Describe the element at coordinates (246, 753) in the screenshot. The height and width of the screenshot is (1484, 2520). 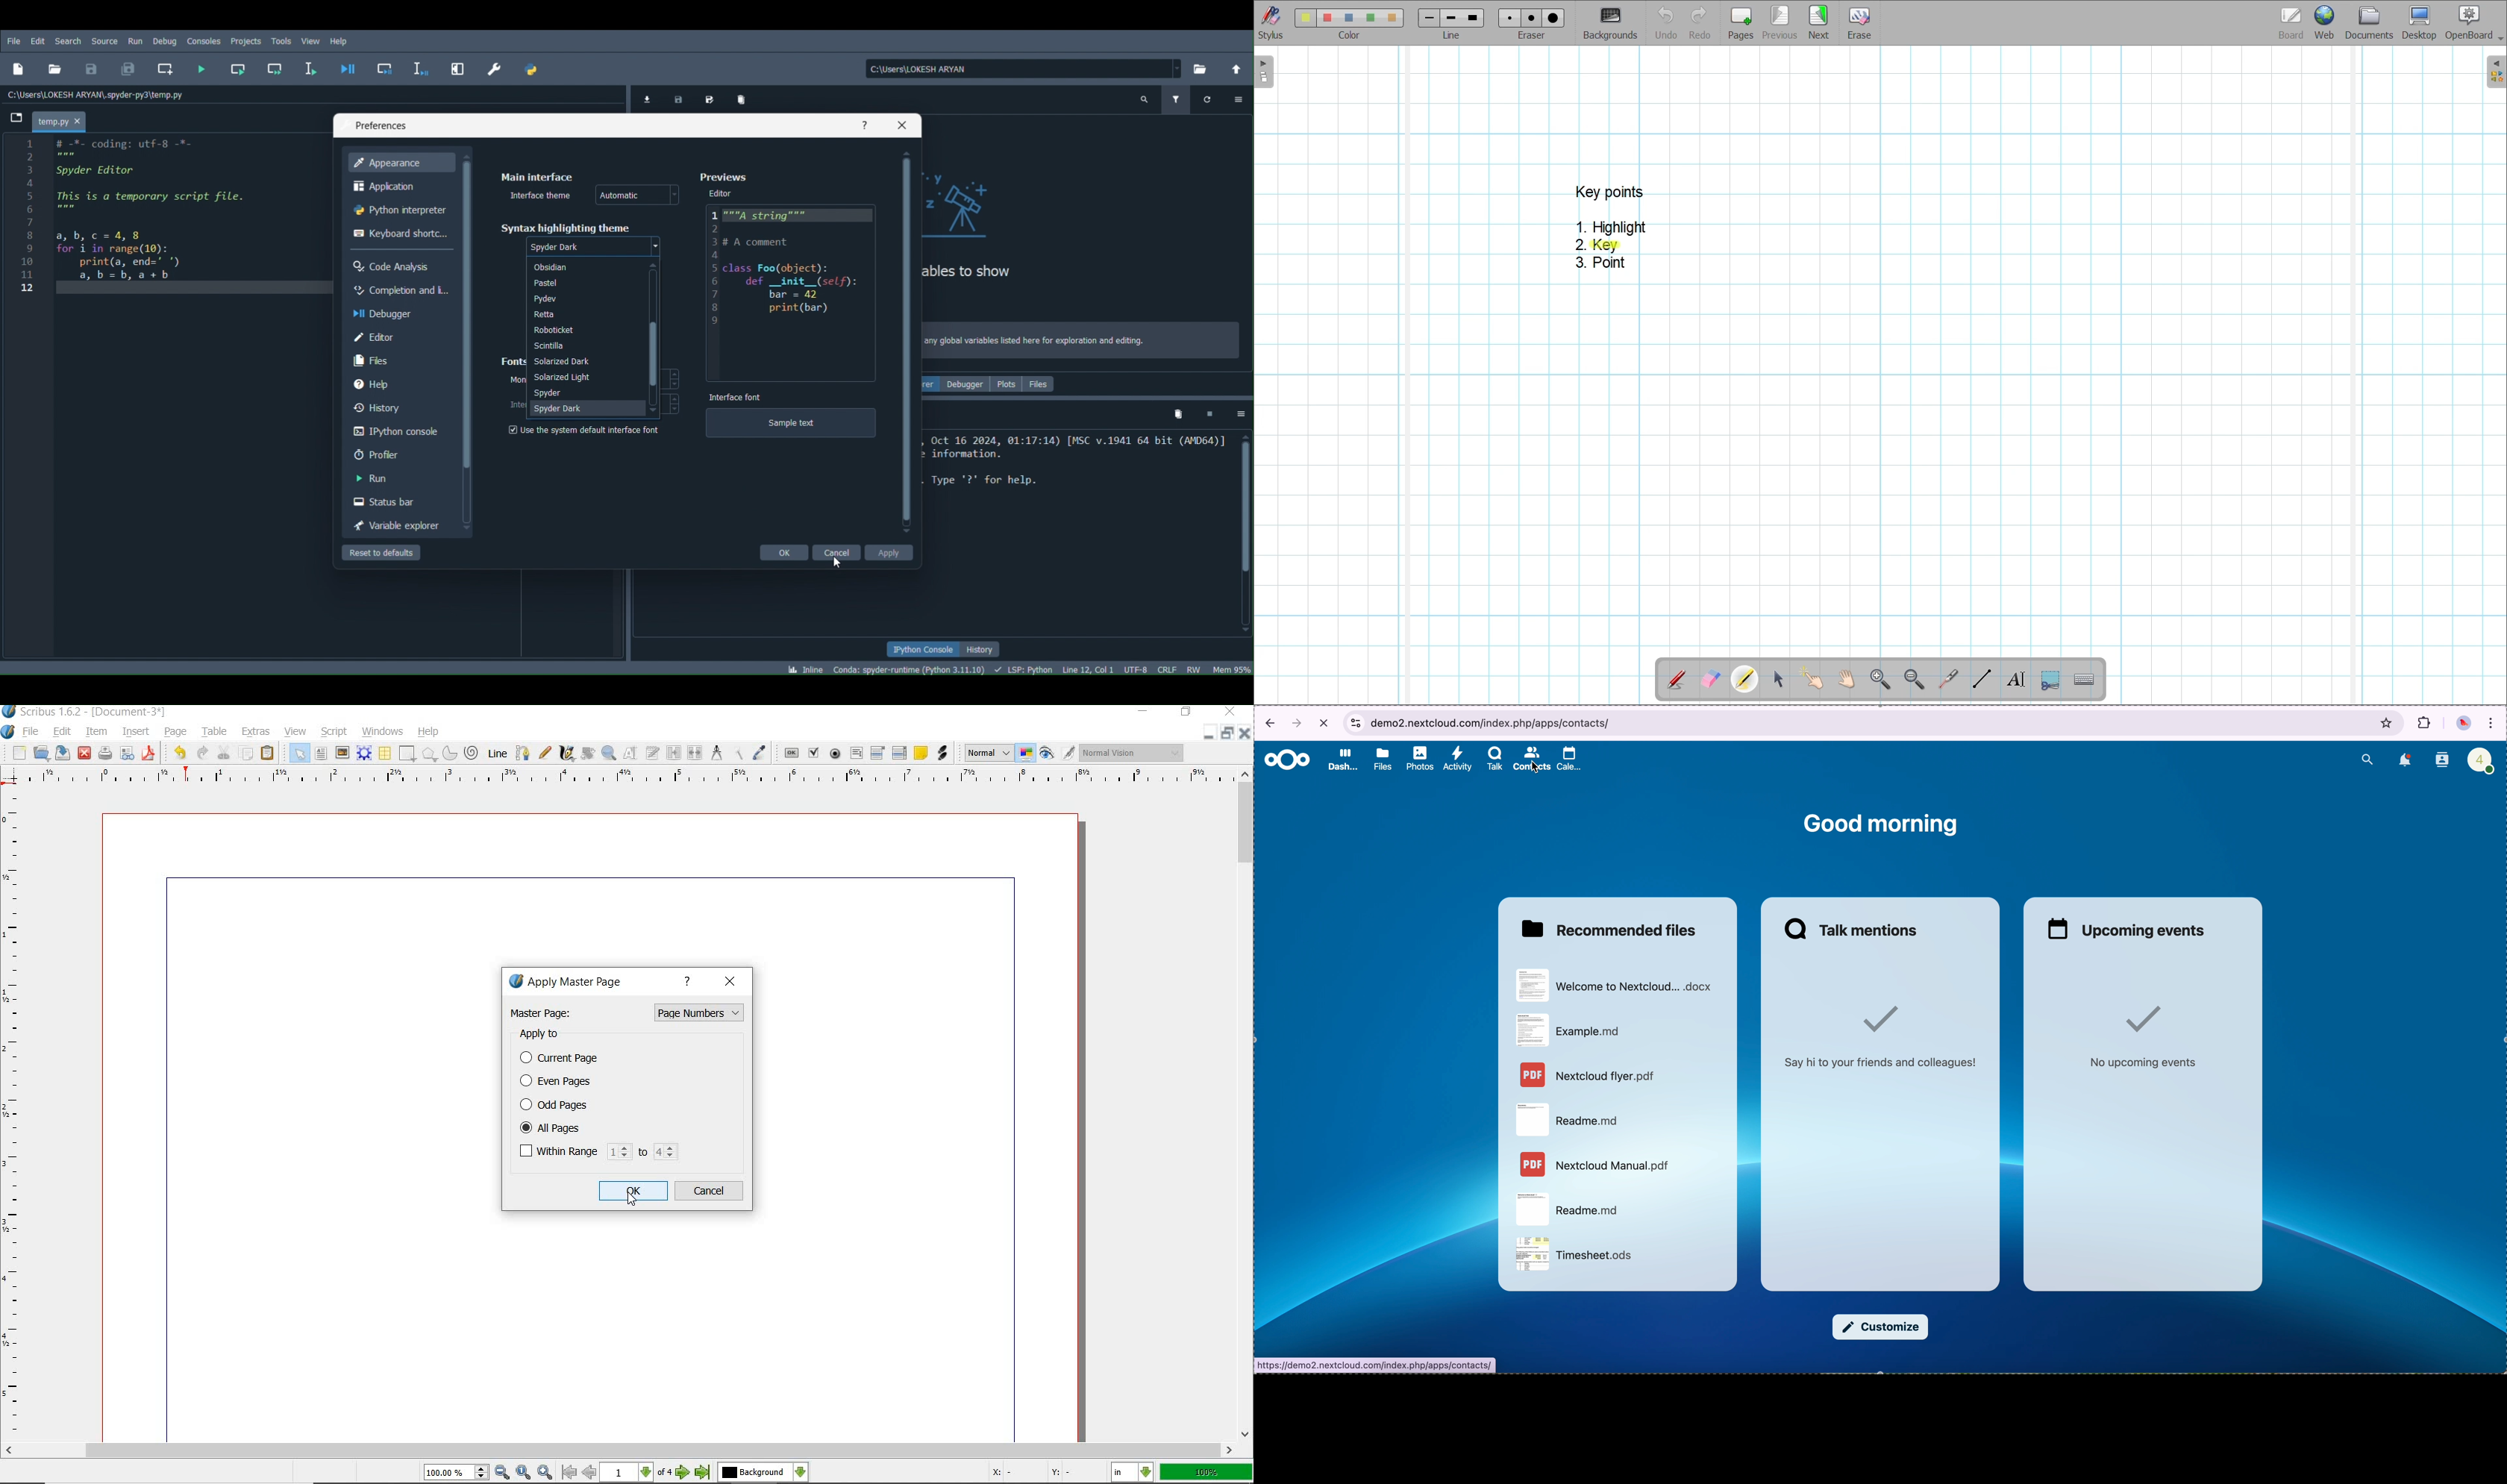
I see `copy` at that location.